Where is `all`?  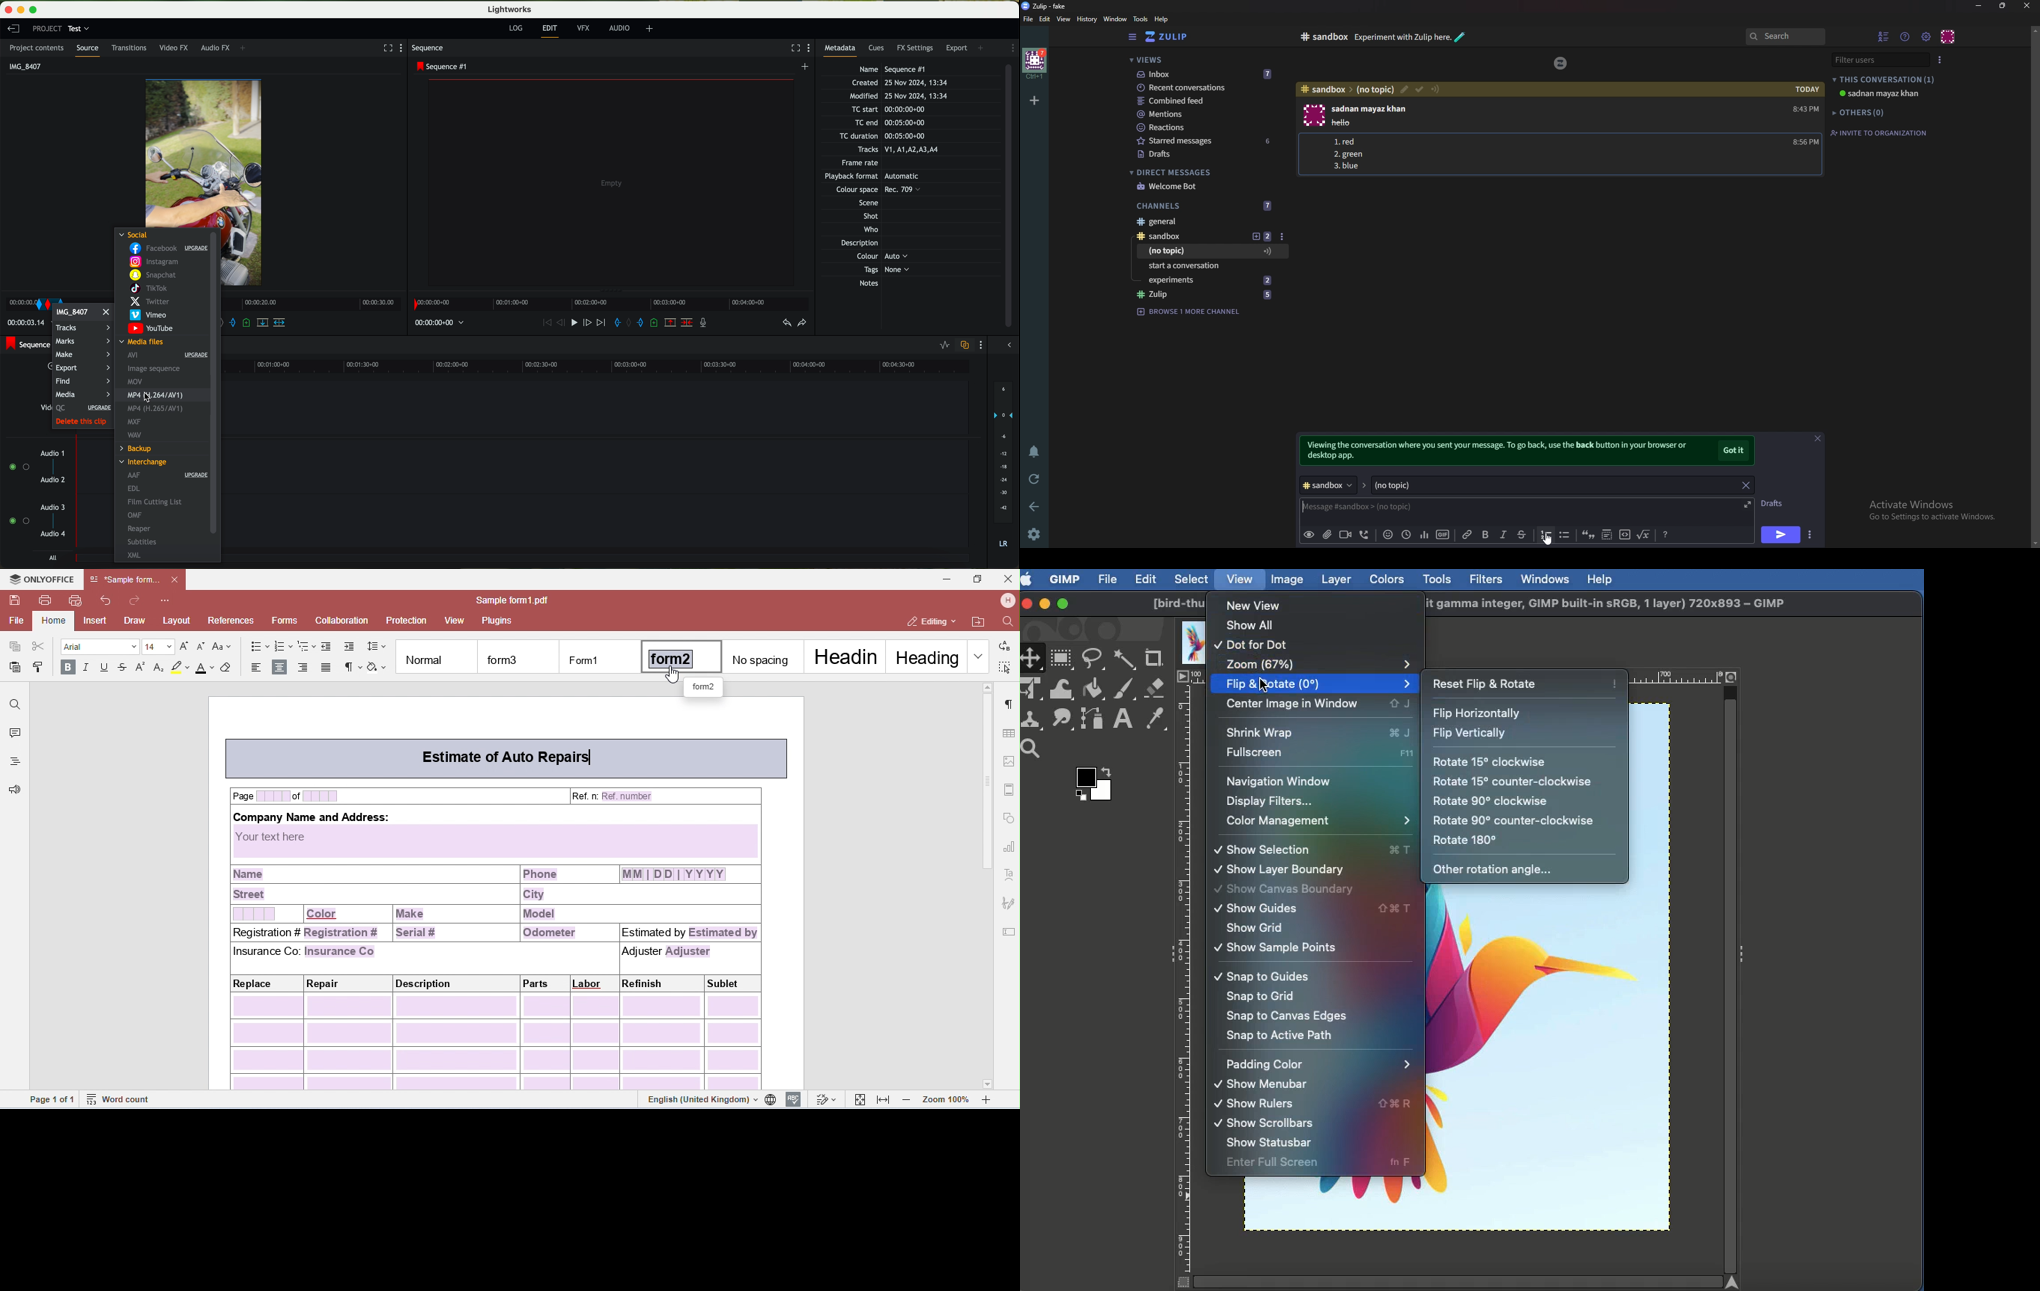
all is located at coordinates (54, 559).